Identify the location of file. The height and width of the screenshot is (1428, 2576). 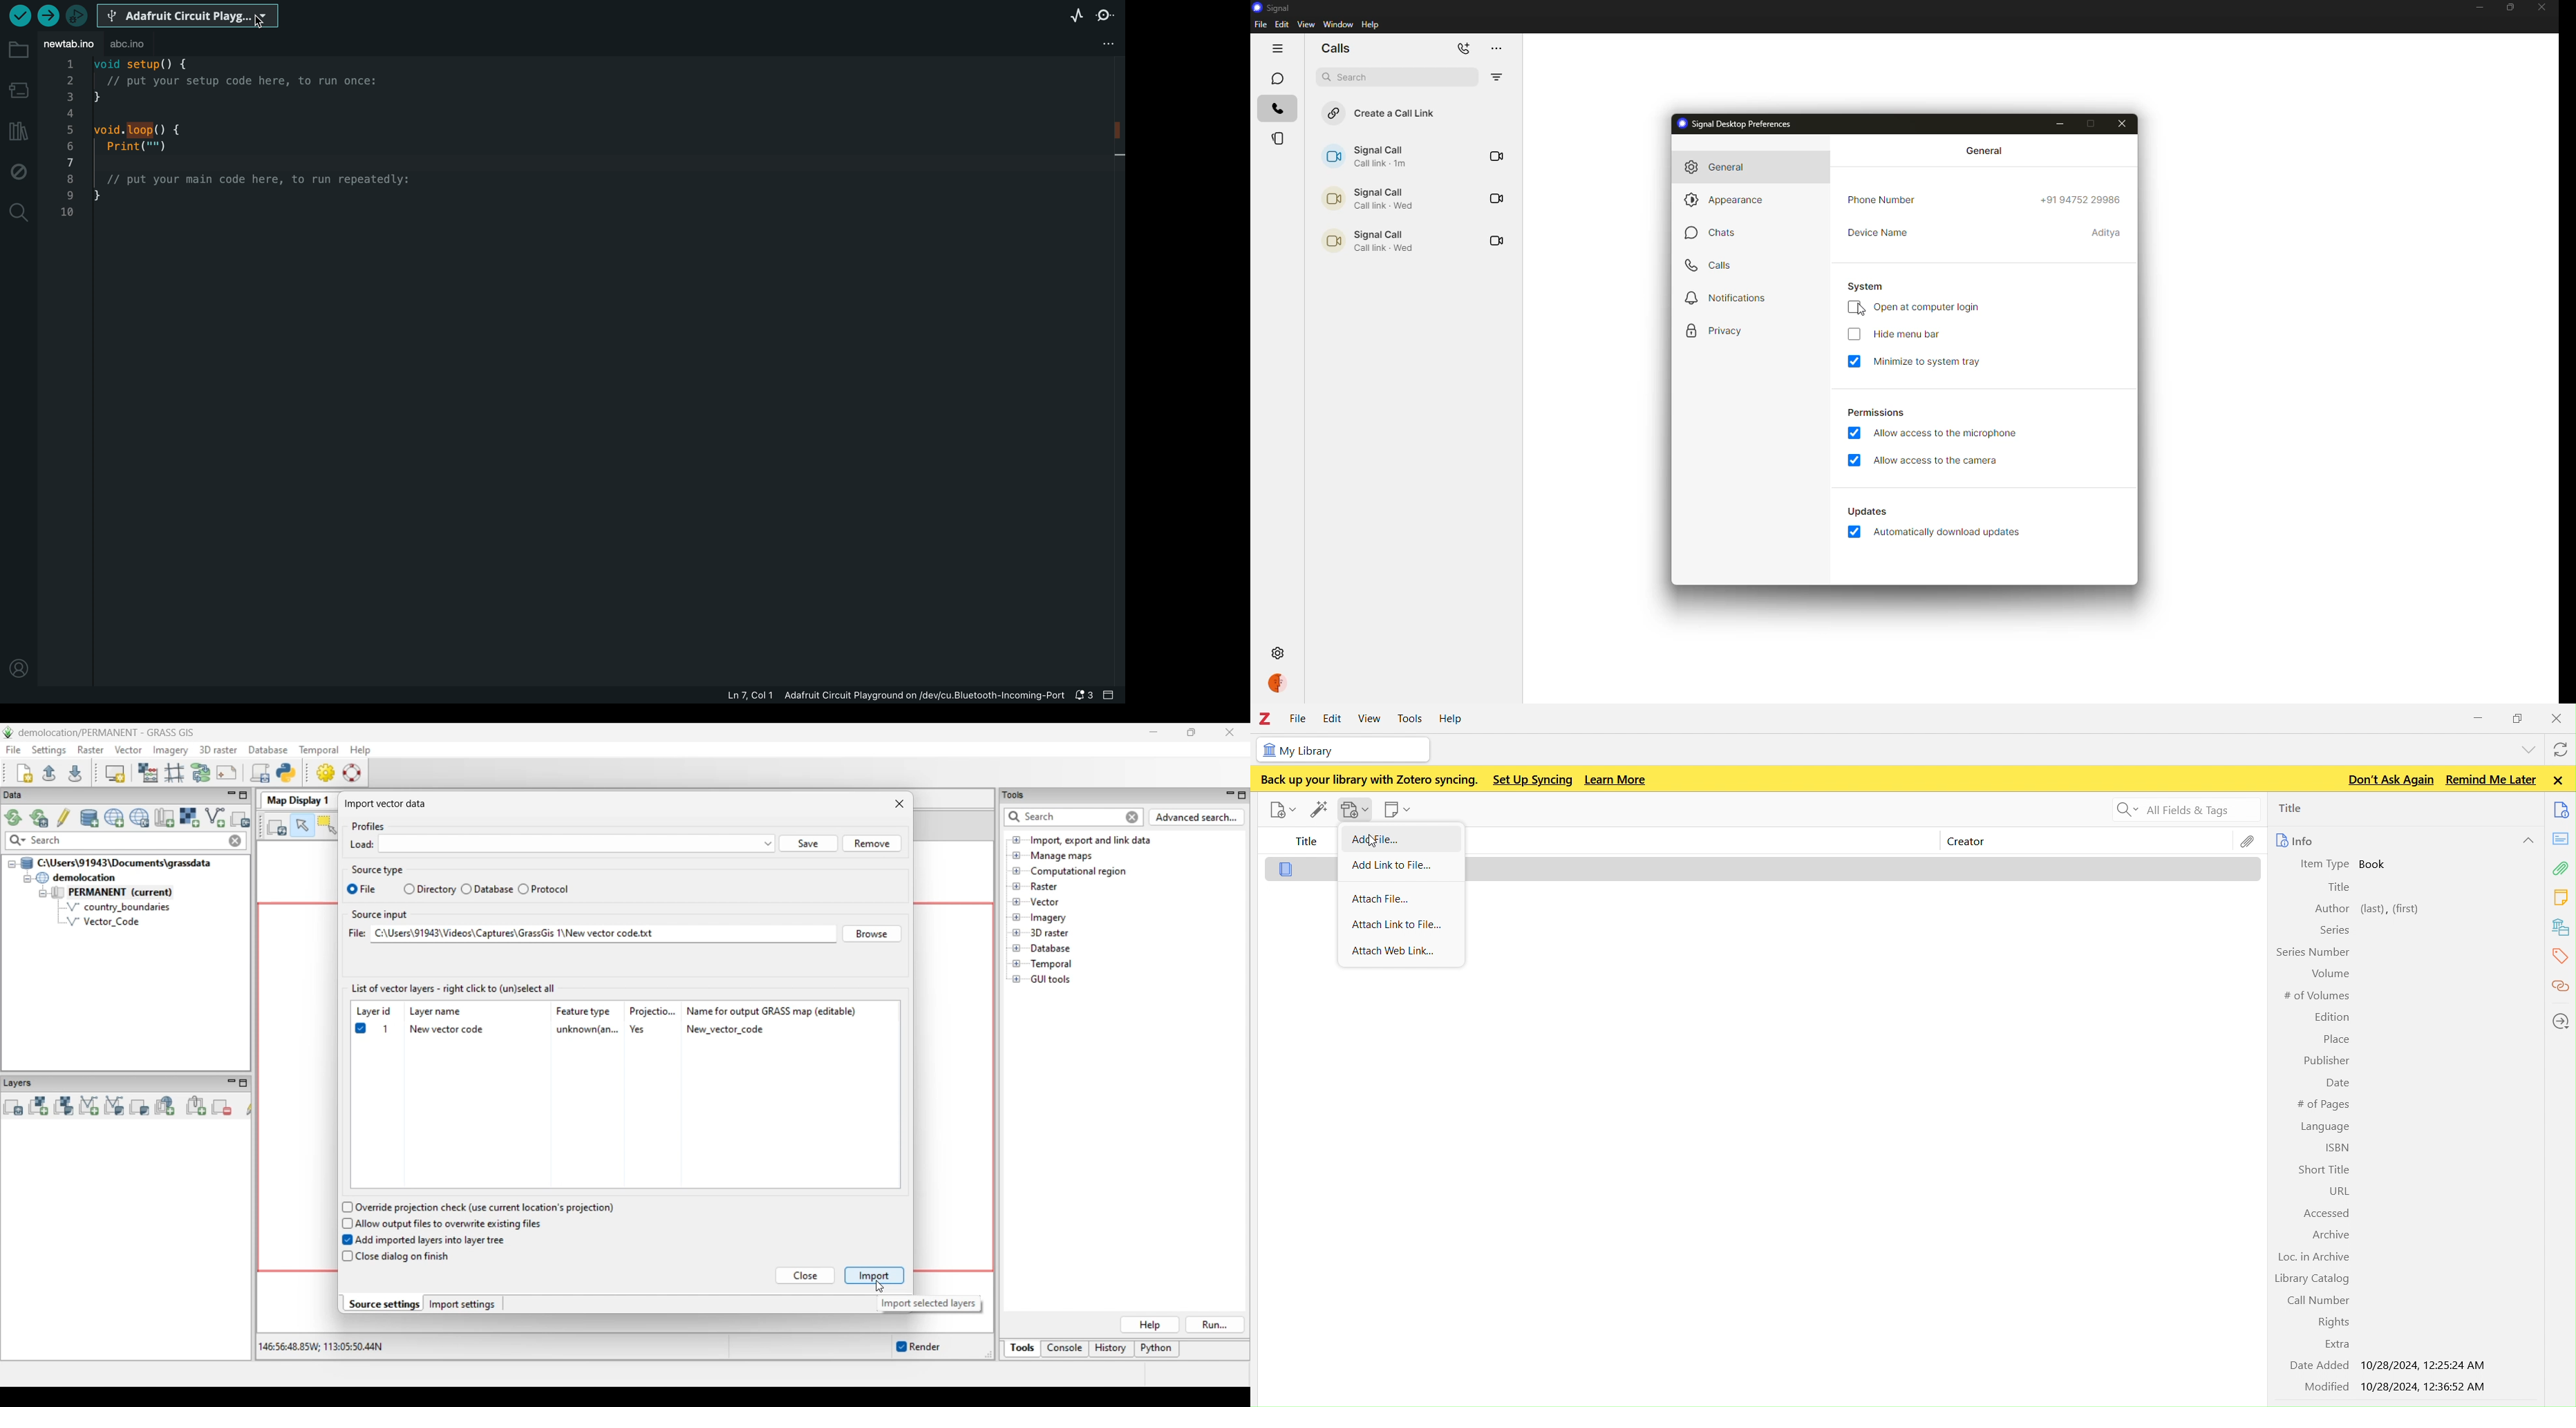
(1287, 869).